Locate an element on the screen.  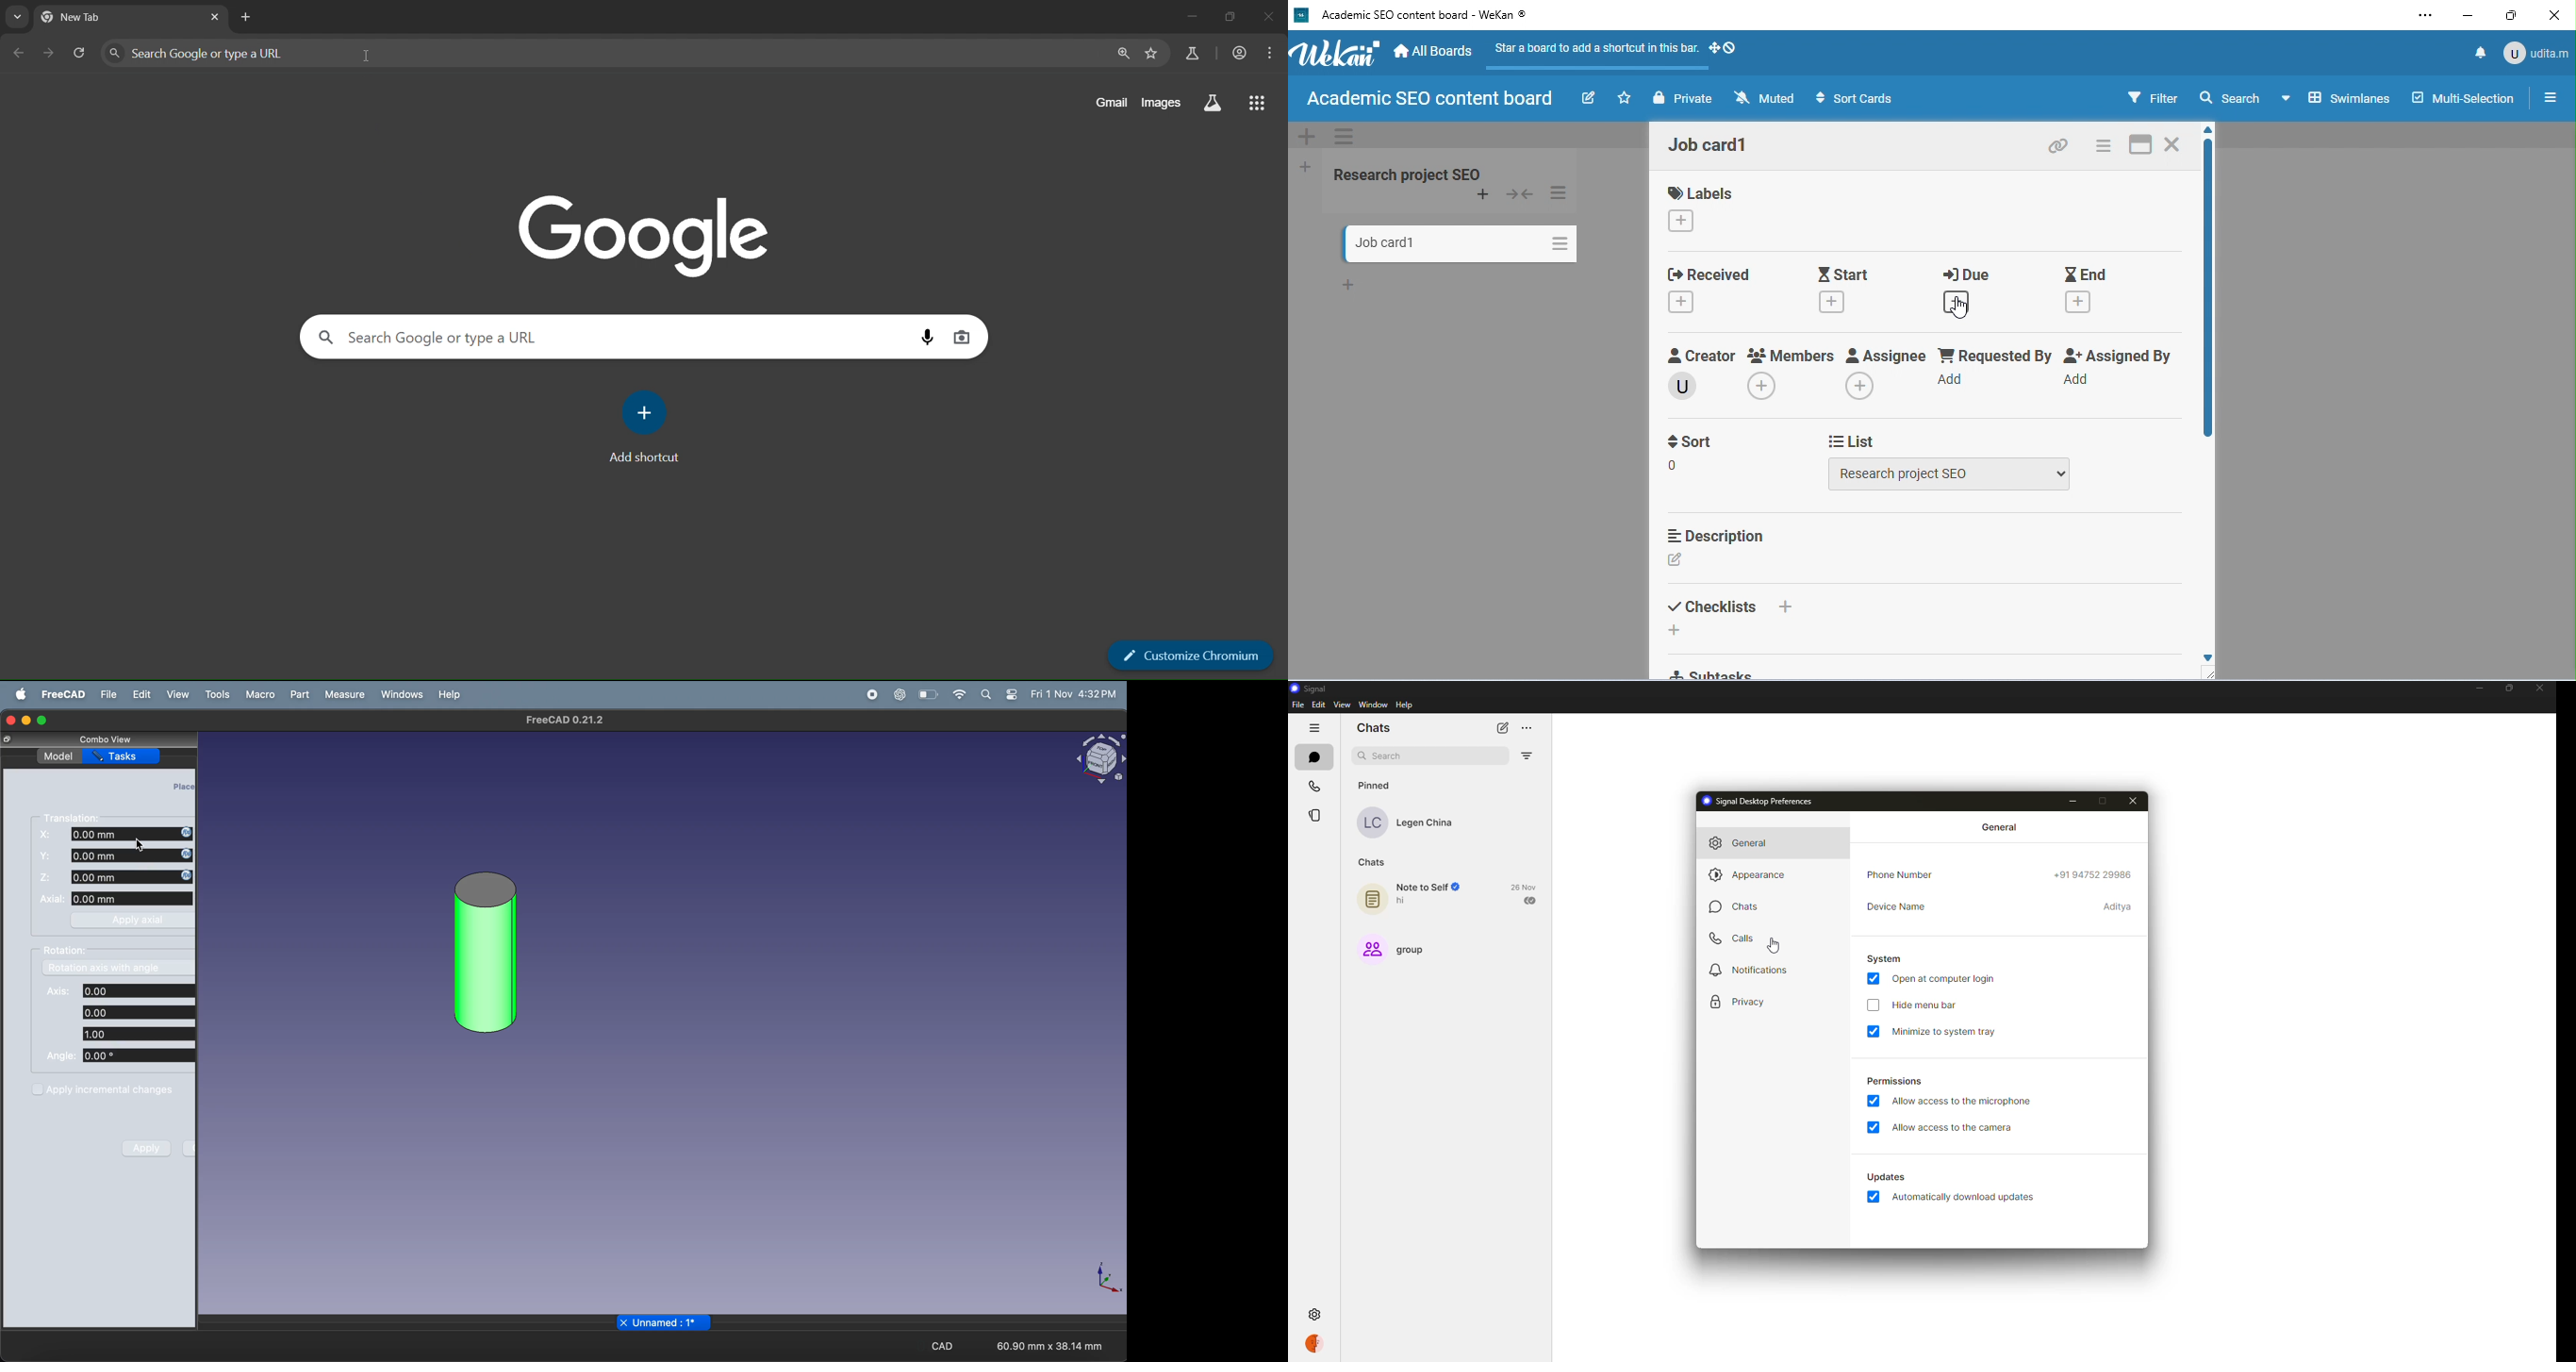
bookmark page is located at coordinates (1150, 54).